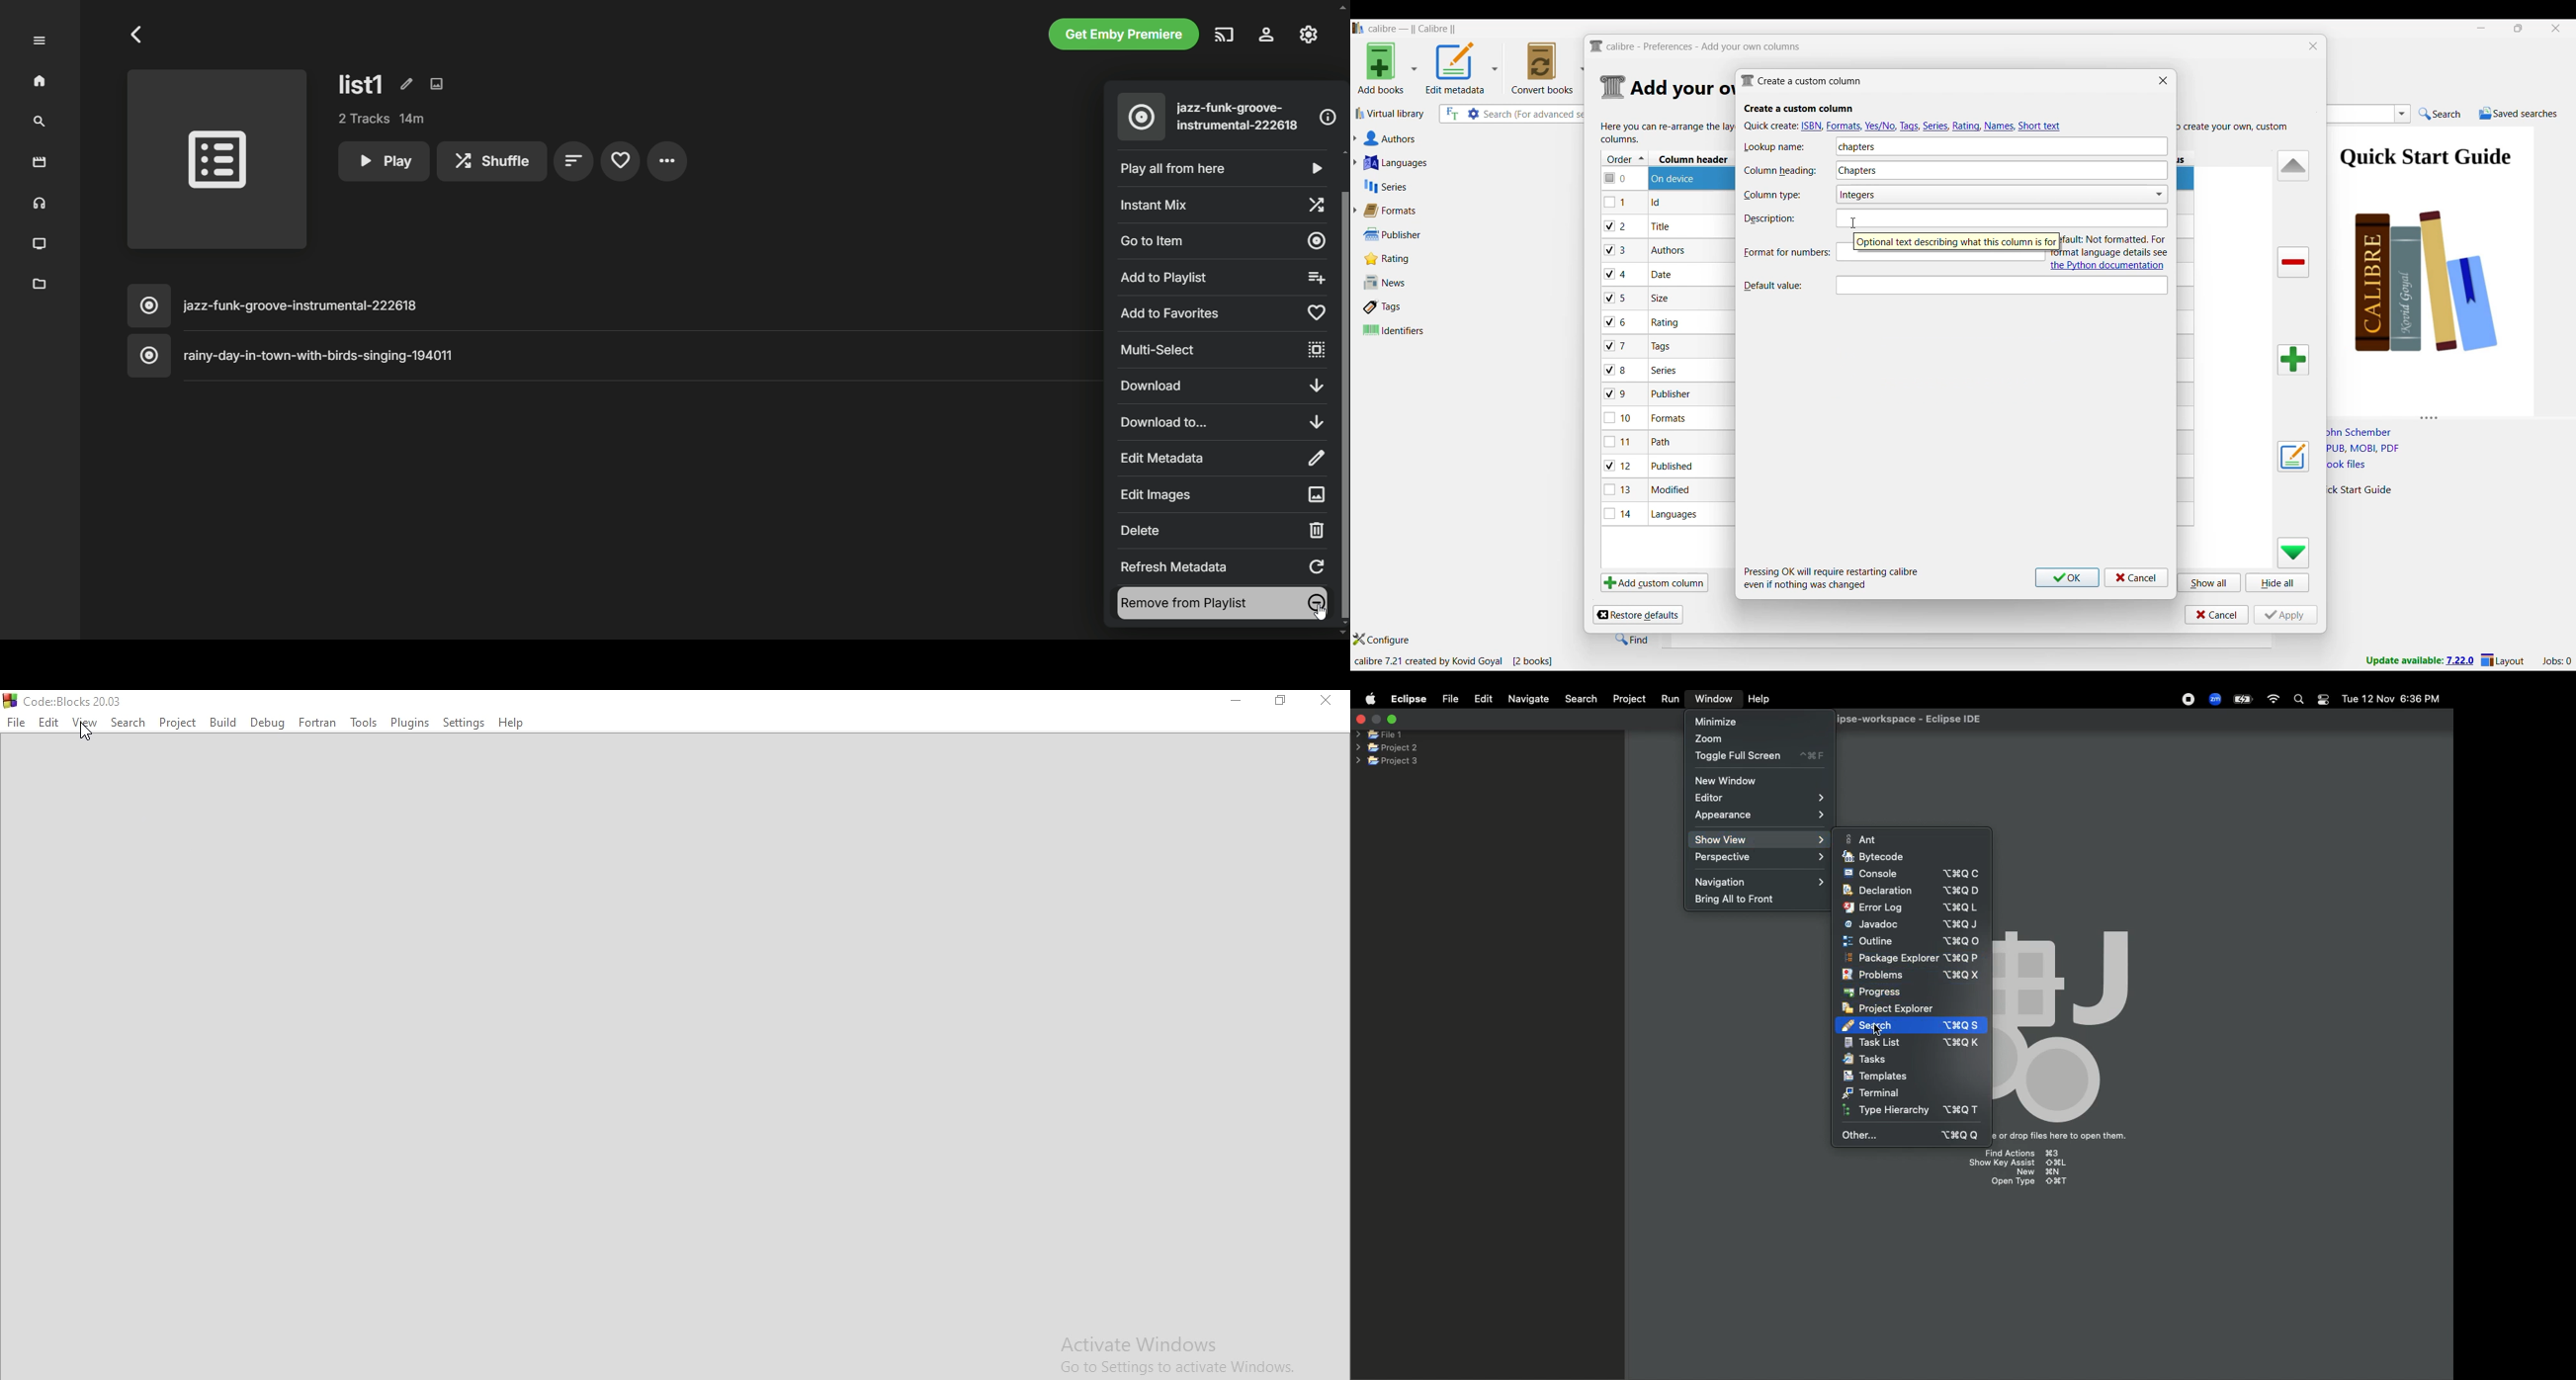  What do you see at coordinates (177, 722) in the screenshot?
I see `Project ` at bounding box center [177, 722].